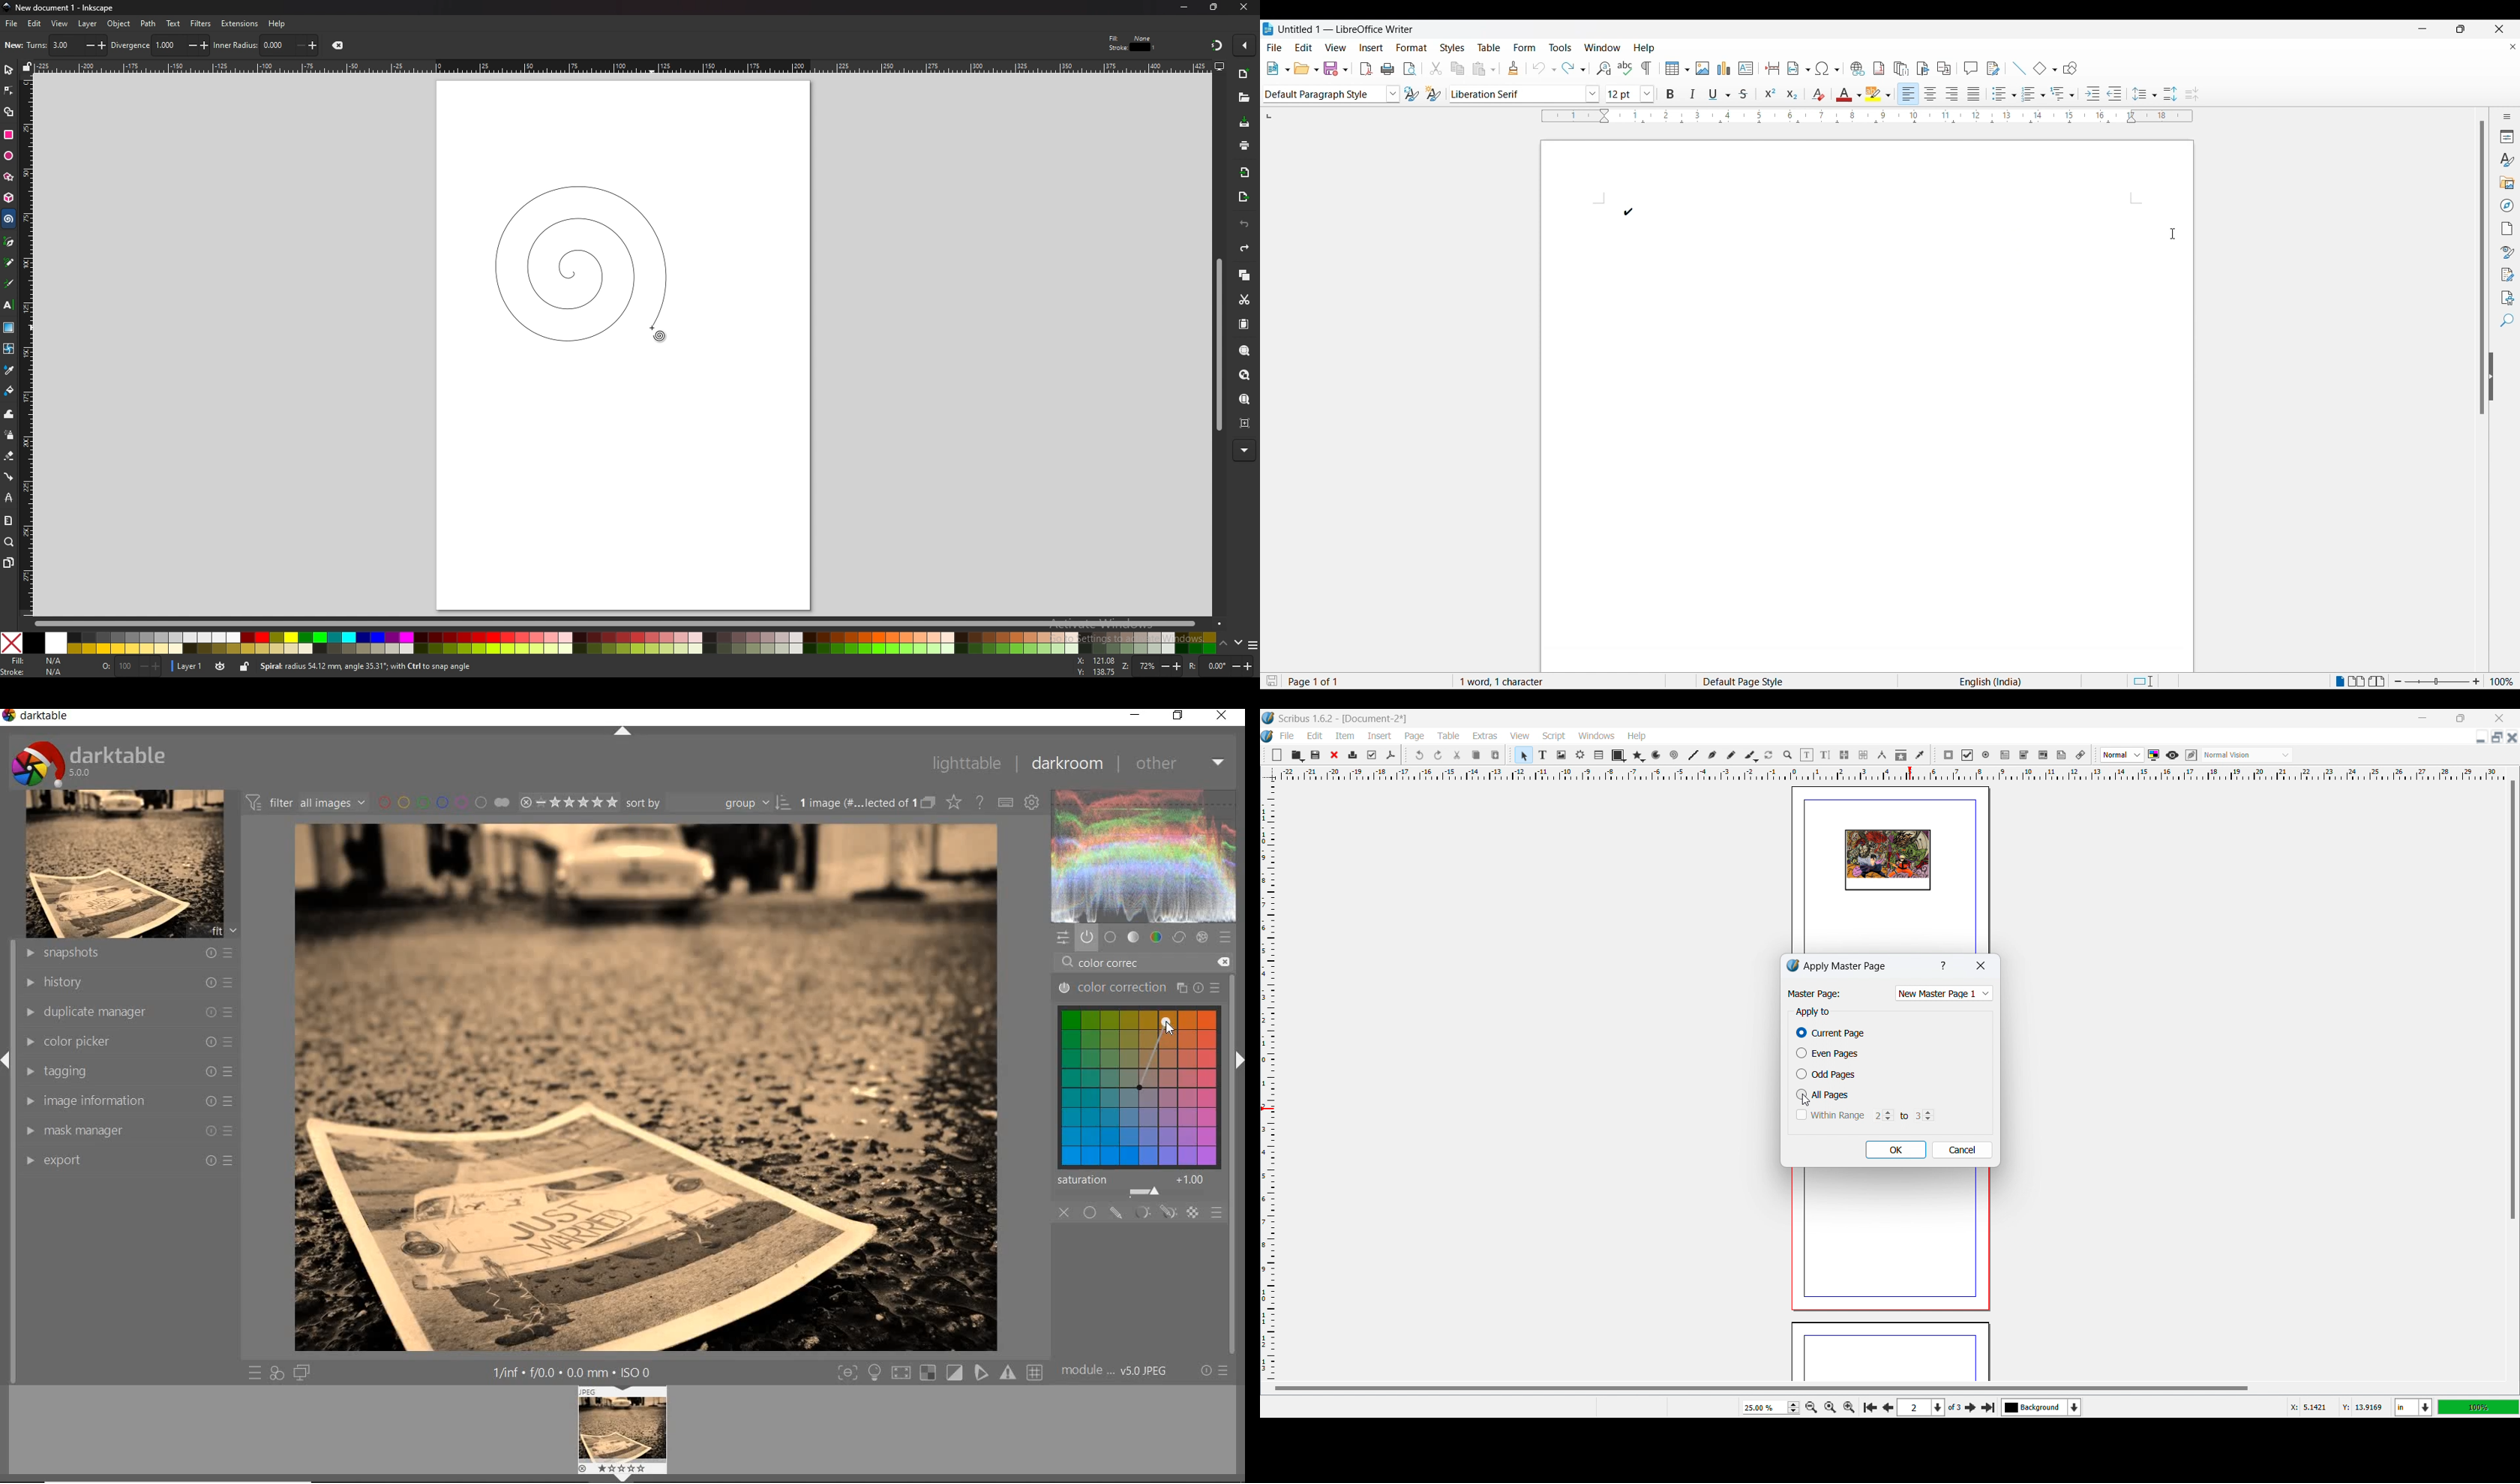 This screenshot has height=1484, width=2520. Describe the element at coordinates (858, 803) in the screenshot. I see `selected images` at that location.